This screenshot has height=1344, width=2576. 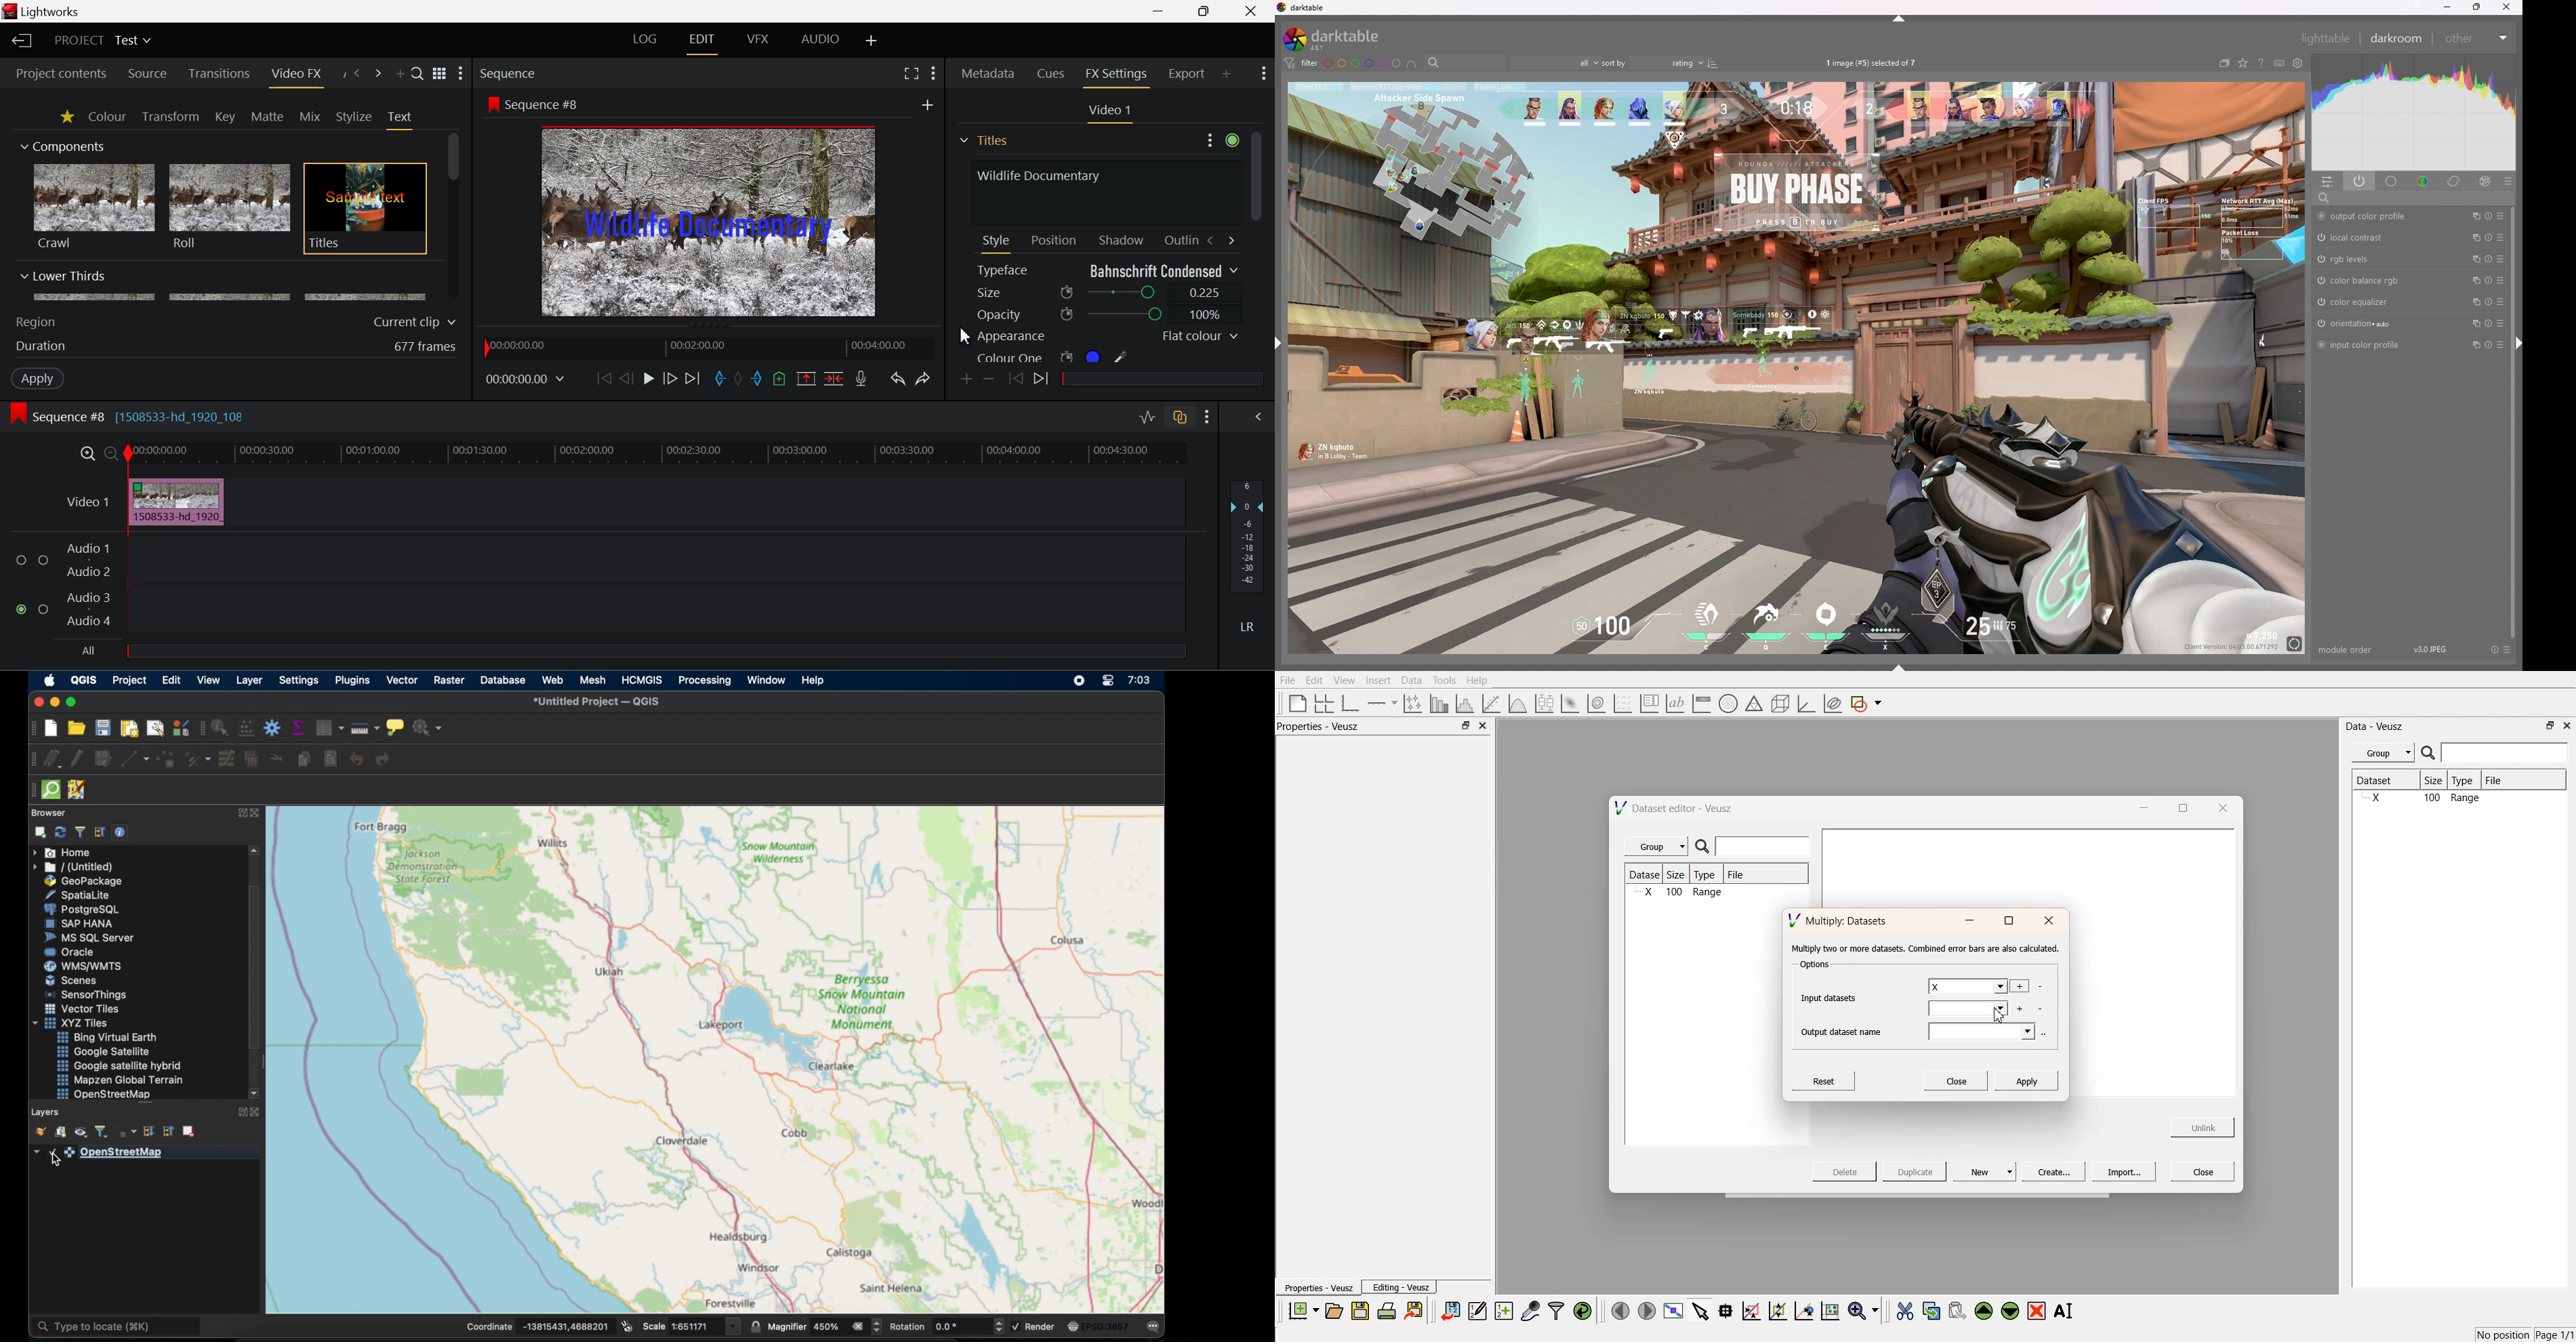 I want to click on oracle, so click(x=71, y=952).